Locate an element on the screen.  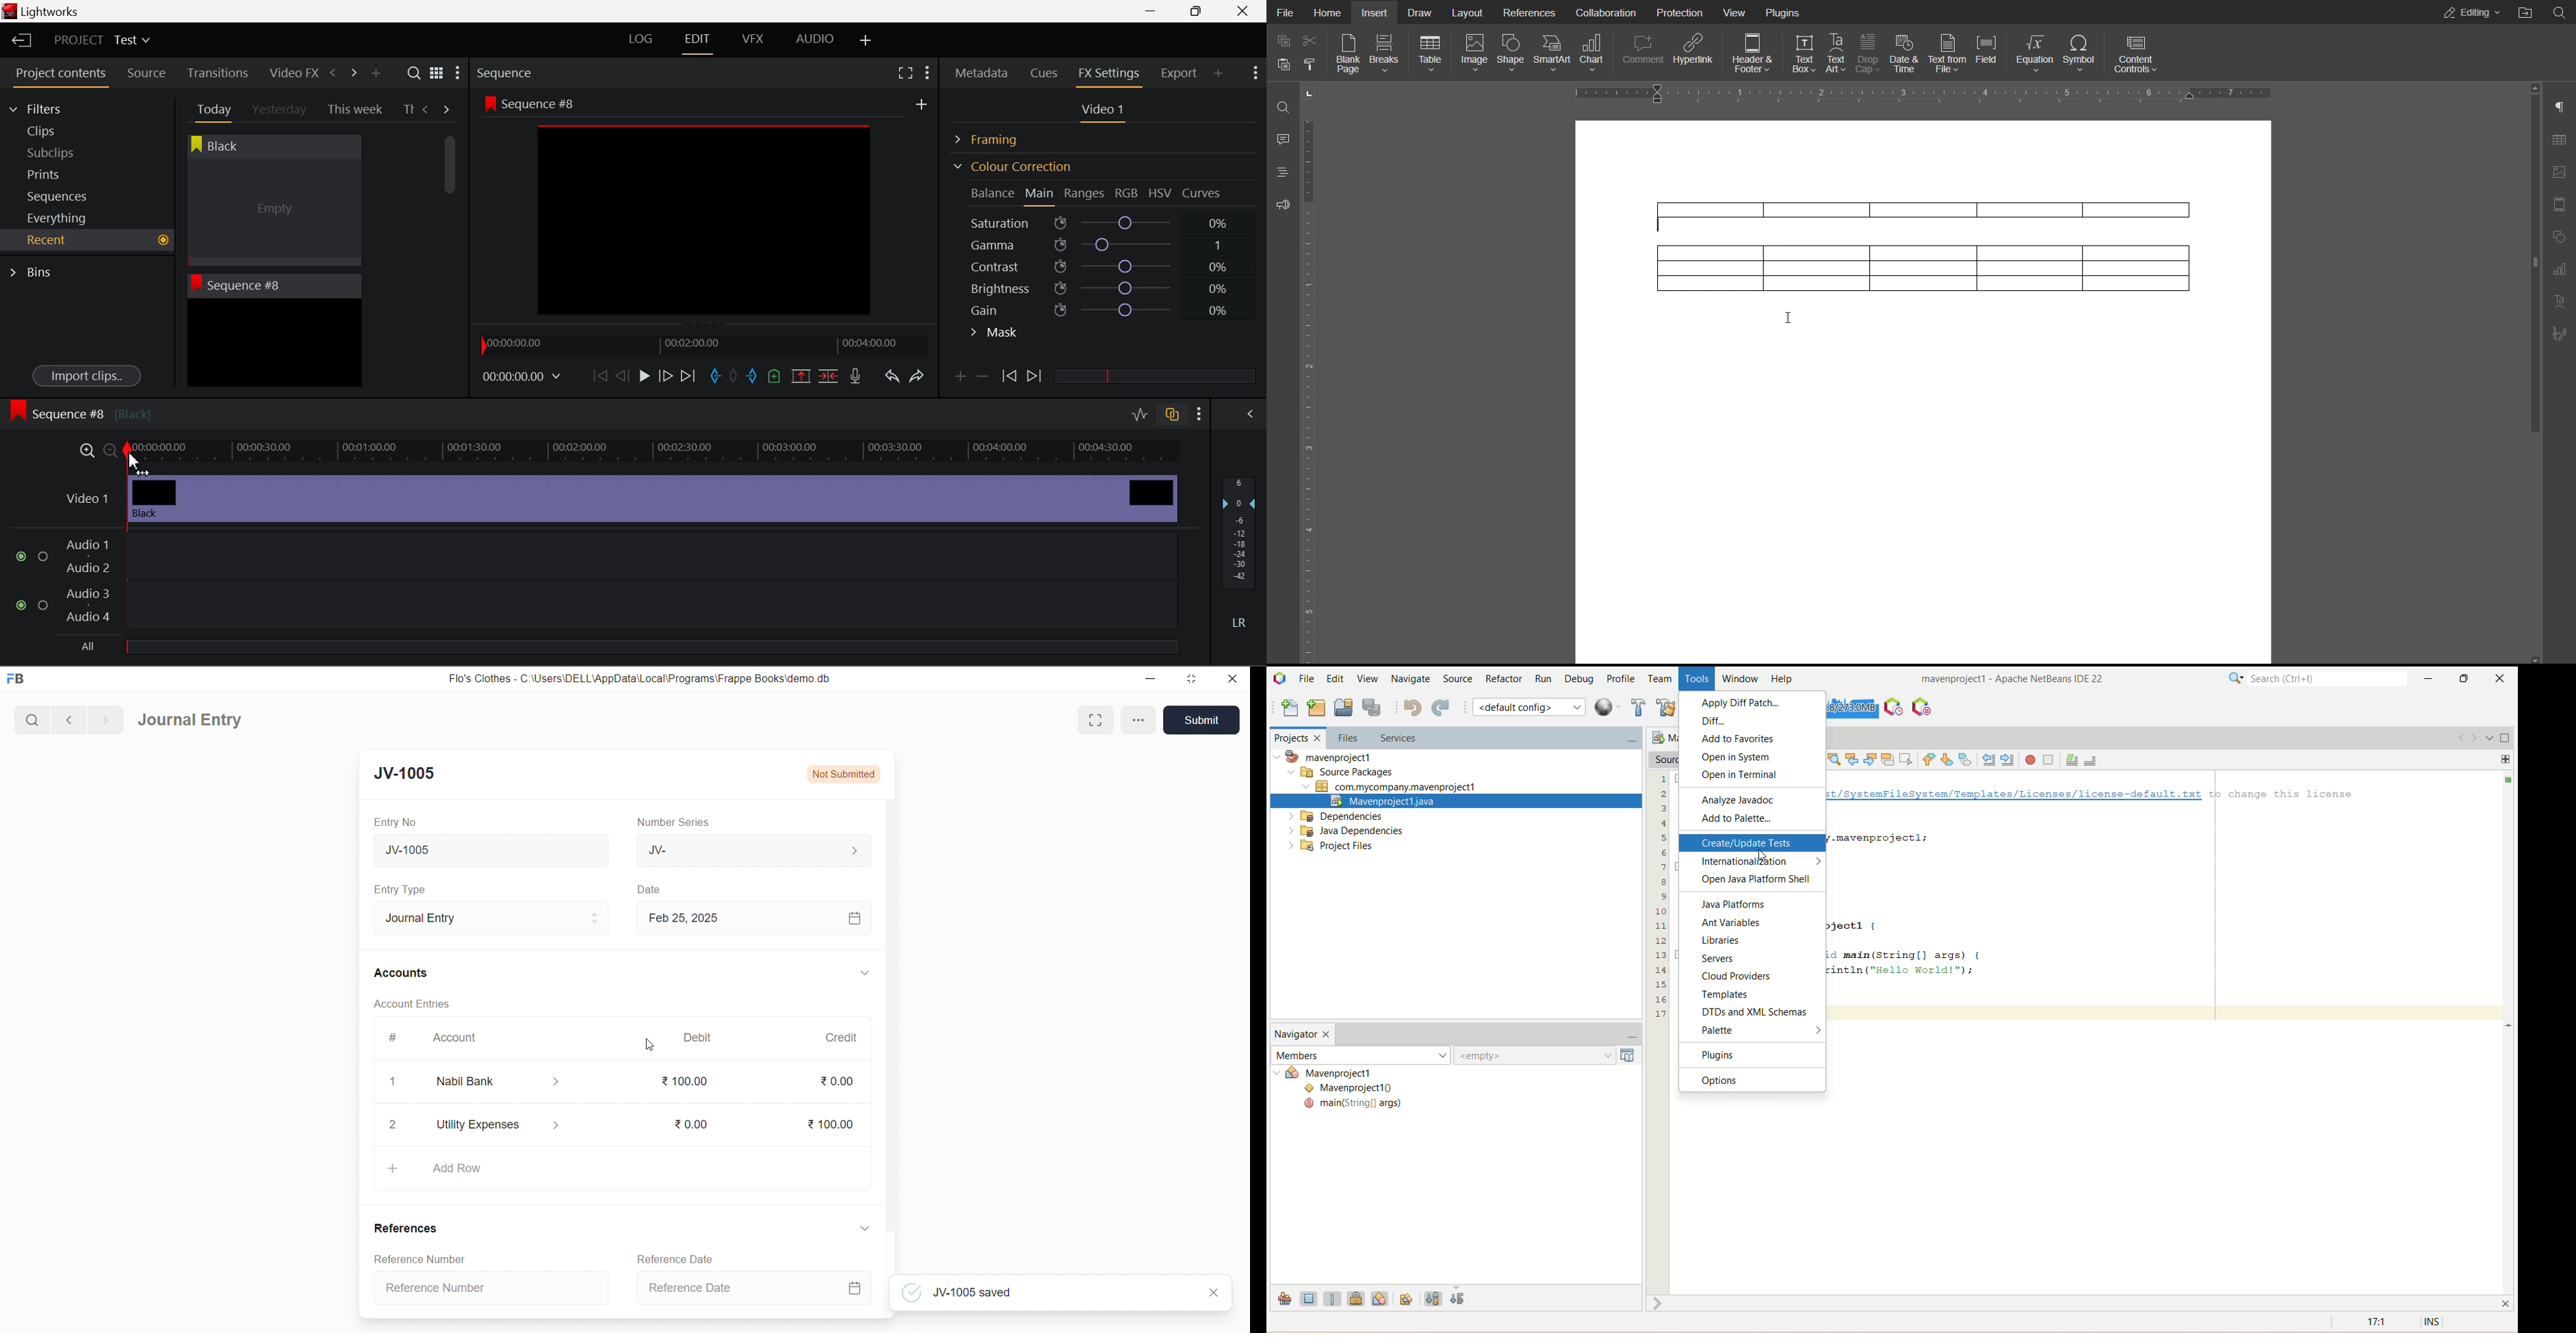
Feb 25, 2025 is located at coordinates (753, 917).